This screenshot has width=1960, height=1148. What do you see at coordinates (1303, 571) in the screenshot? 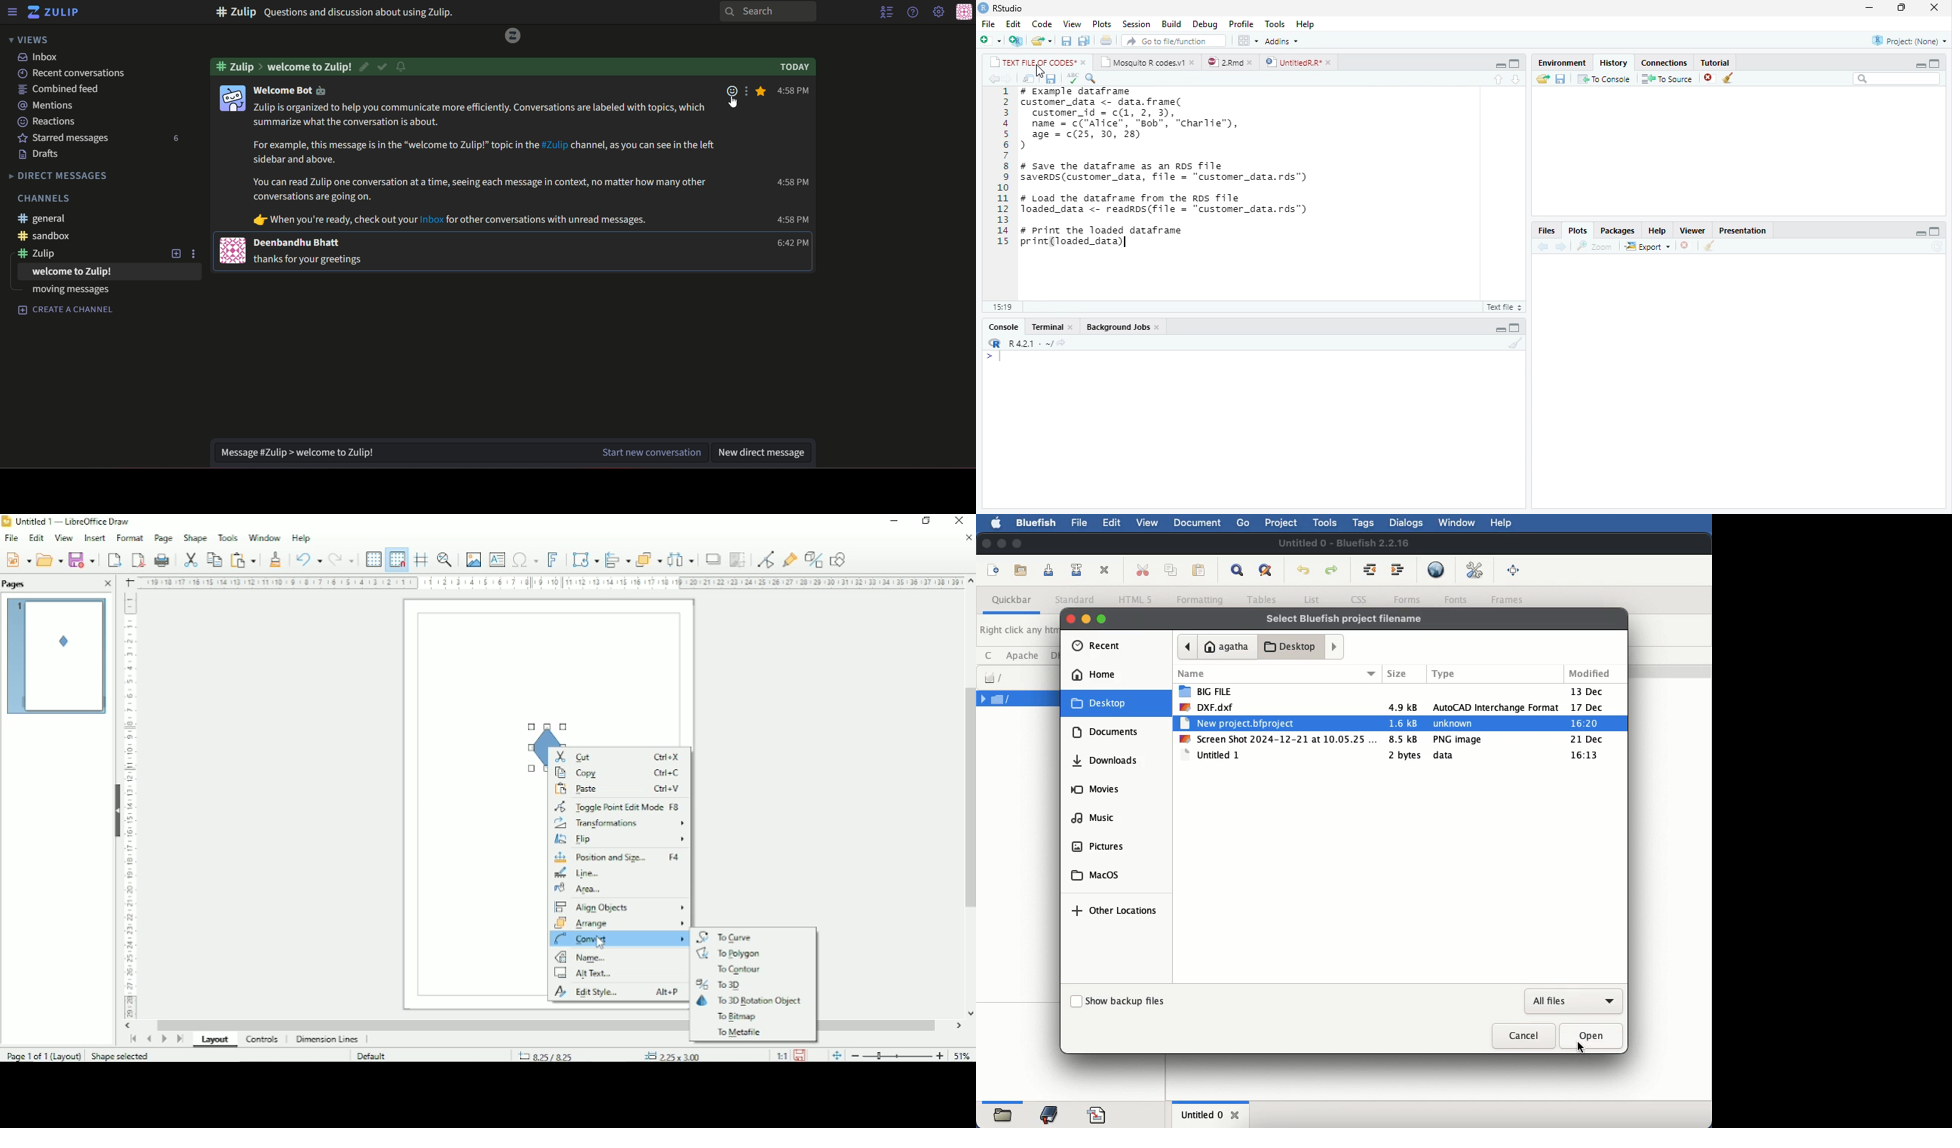
I see `undo` at bounding box center [1303, 571].